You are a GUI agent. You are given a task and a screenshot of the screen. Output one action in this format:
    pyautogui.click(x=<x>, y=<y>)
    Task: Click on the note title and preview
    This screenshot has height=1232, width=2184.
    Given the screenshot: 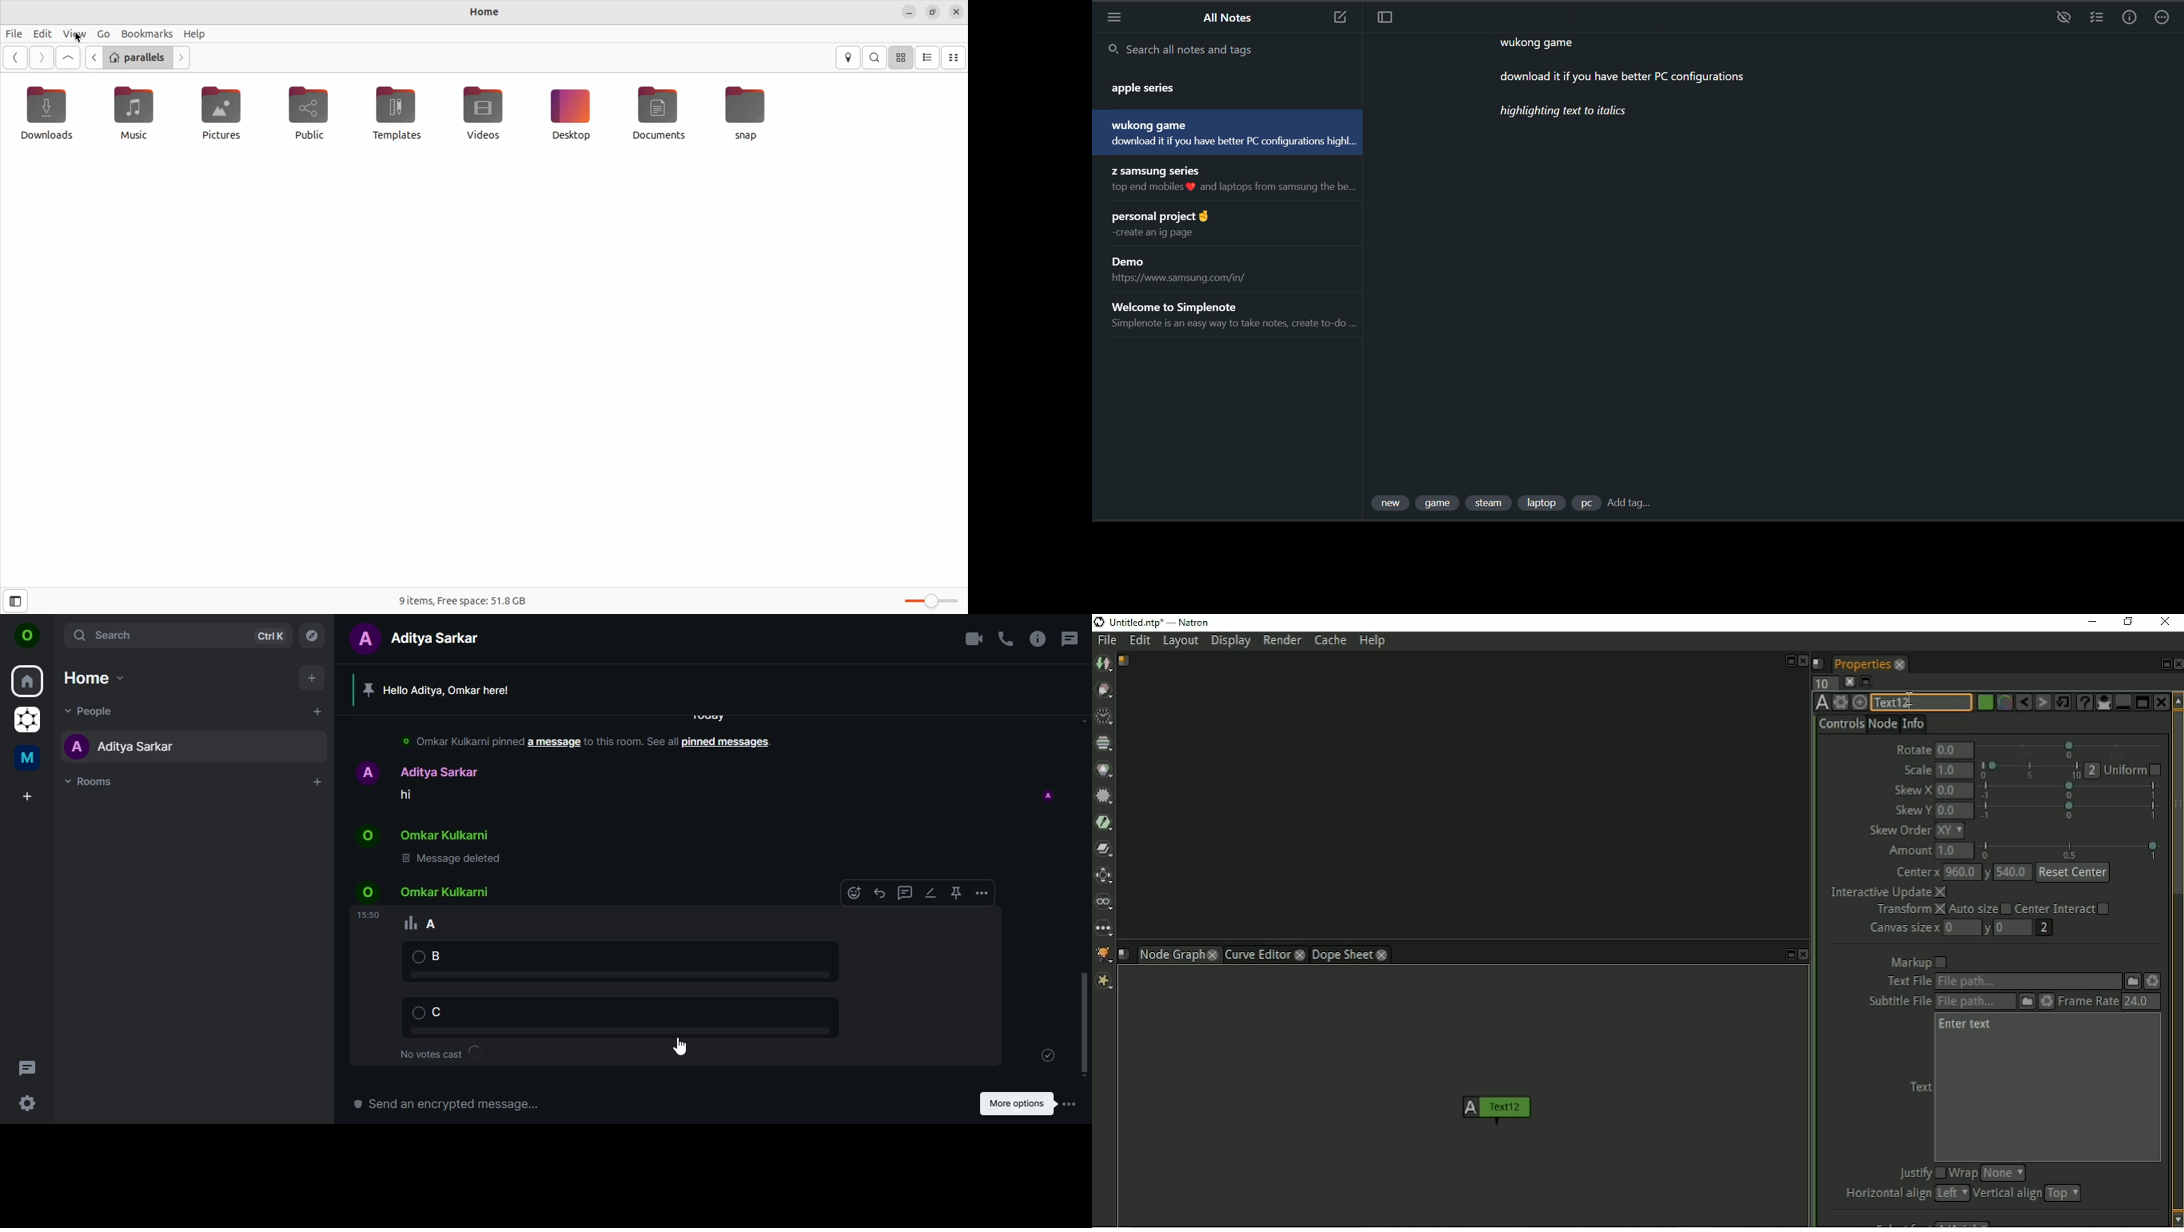 What is the action you would take?
    pyautogui.click(x=1192, y=271)
    